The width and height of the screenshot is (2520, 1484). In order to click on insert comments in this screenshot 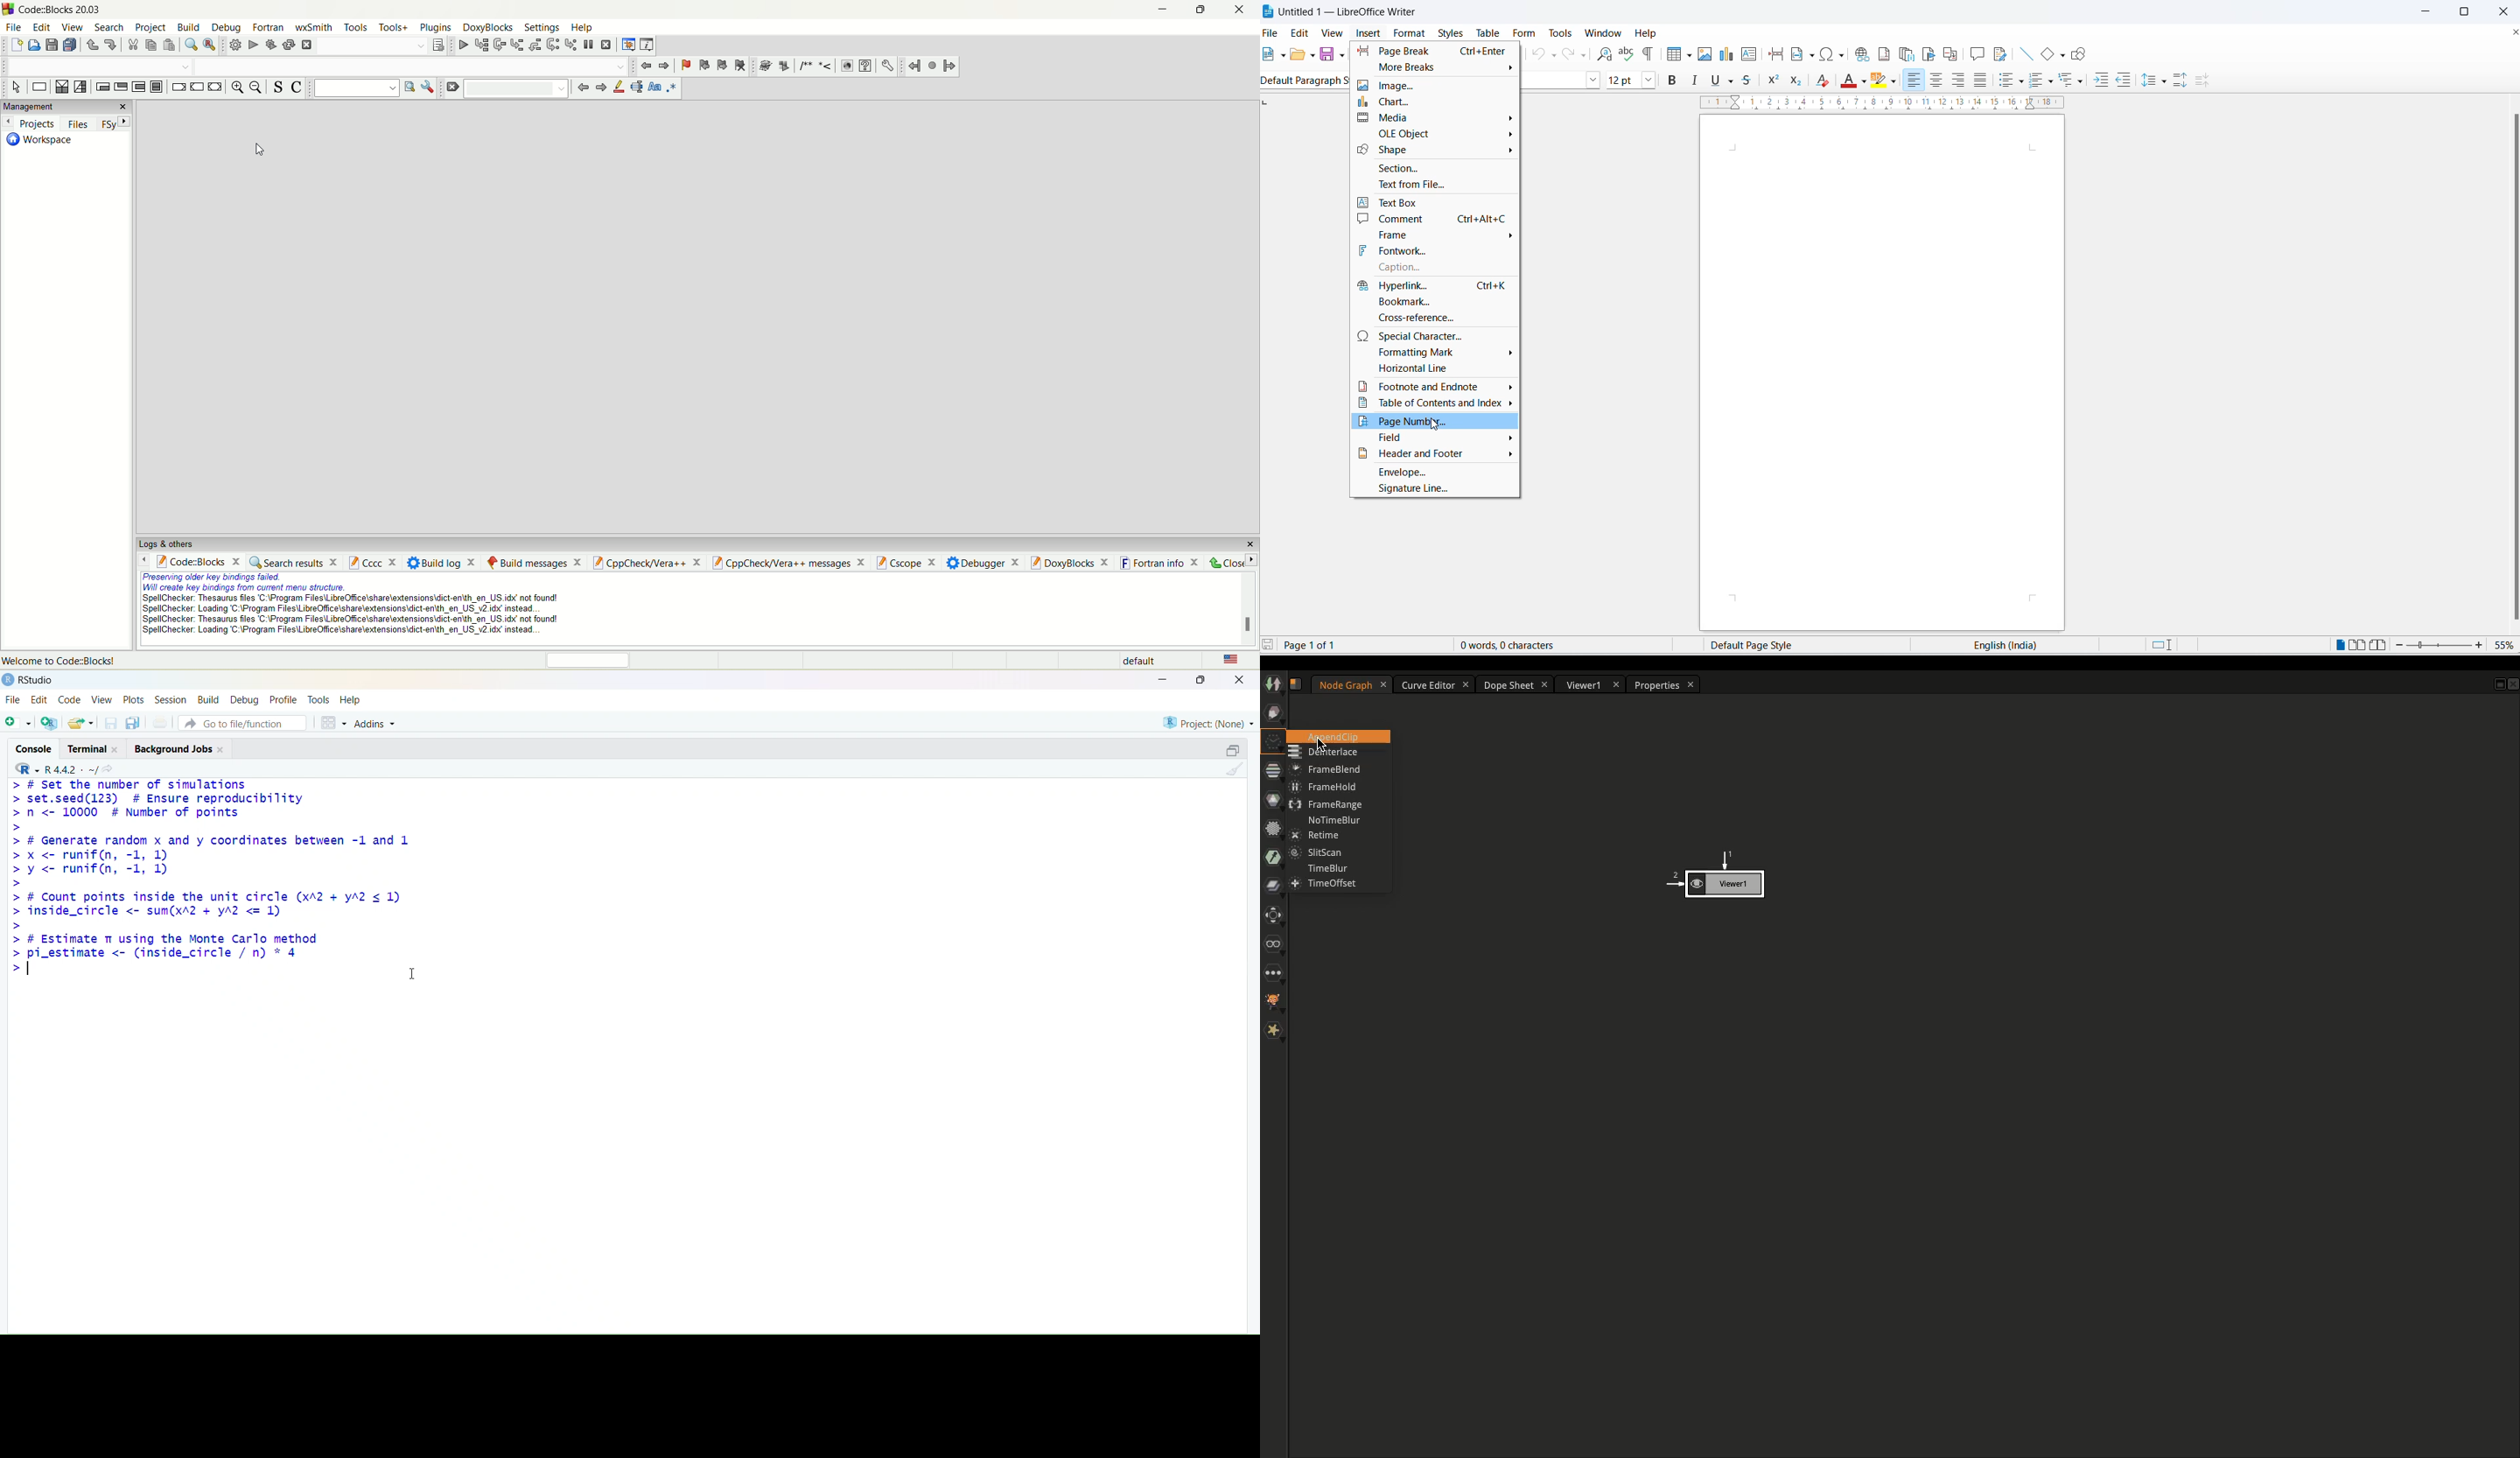, I will do `click(1978, 53)`.